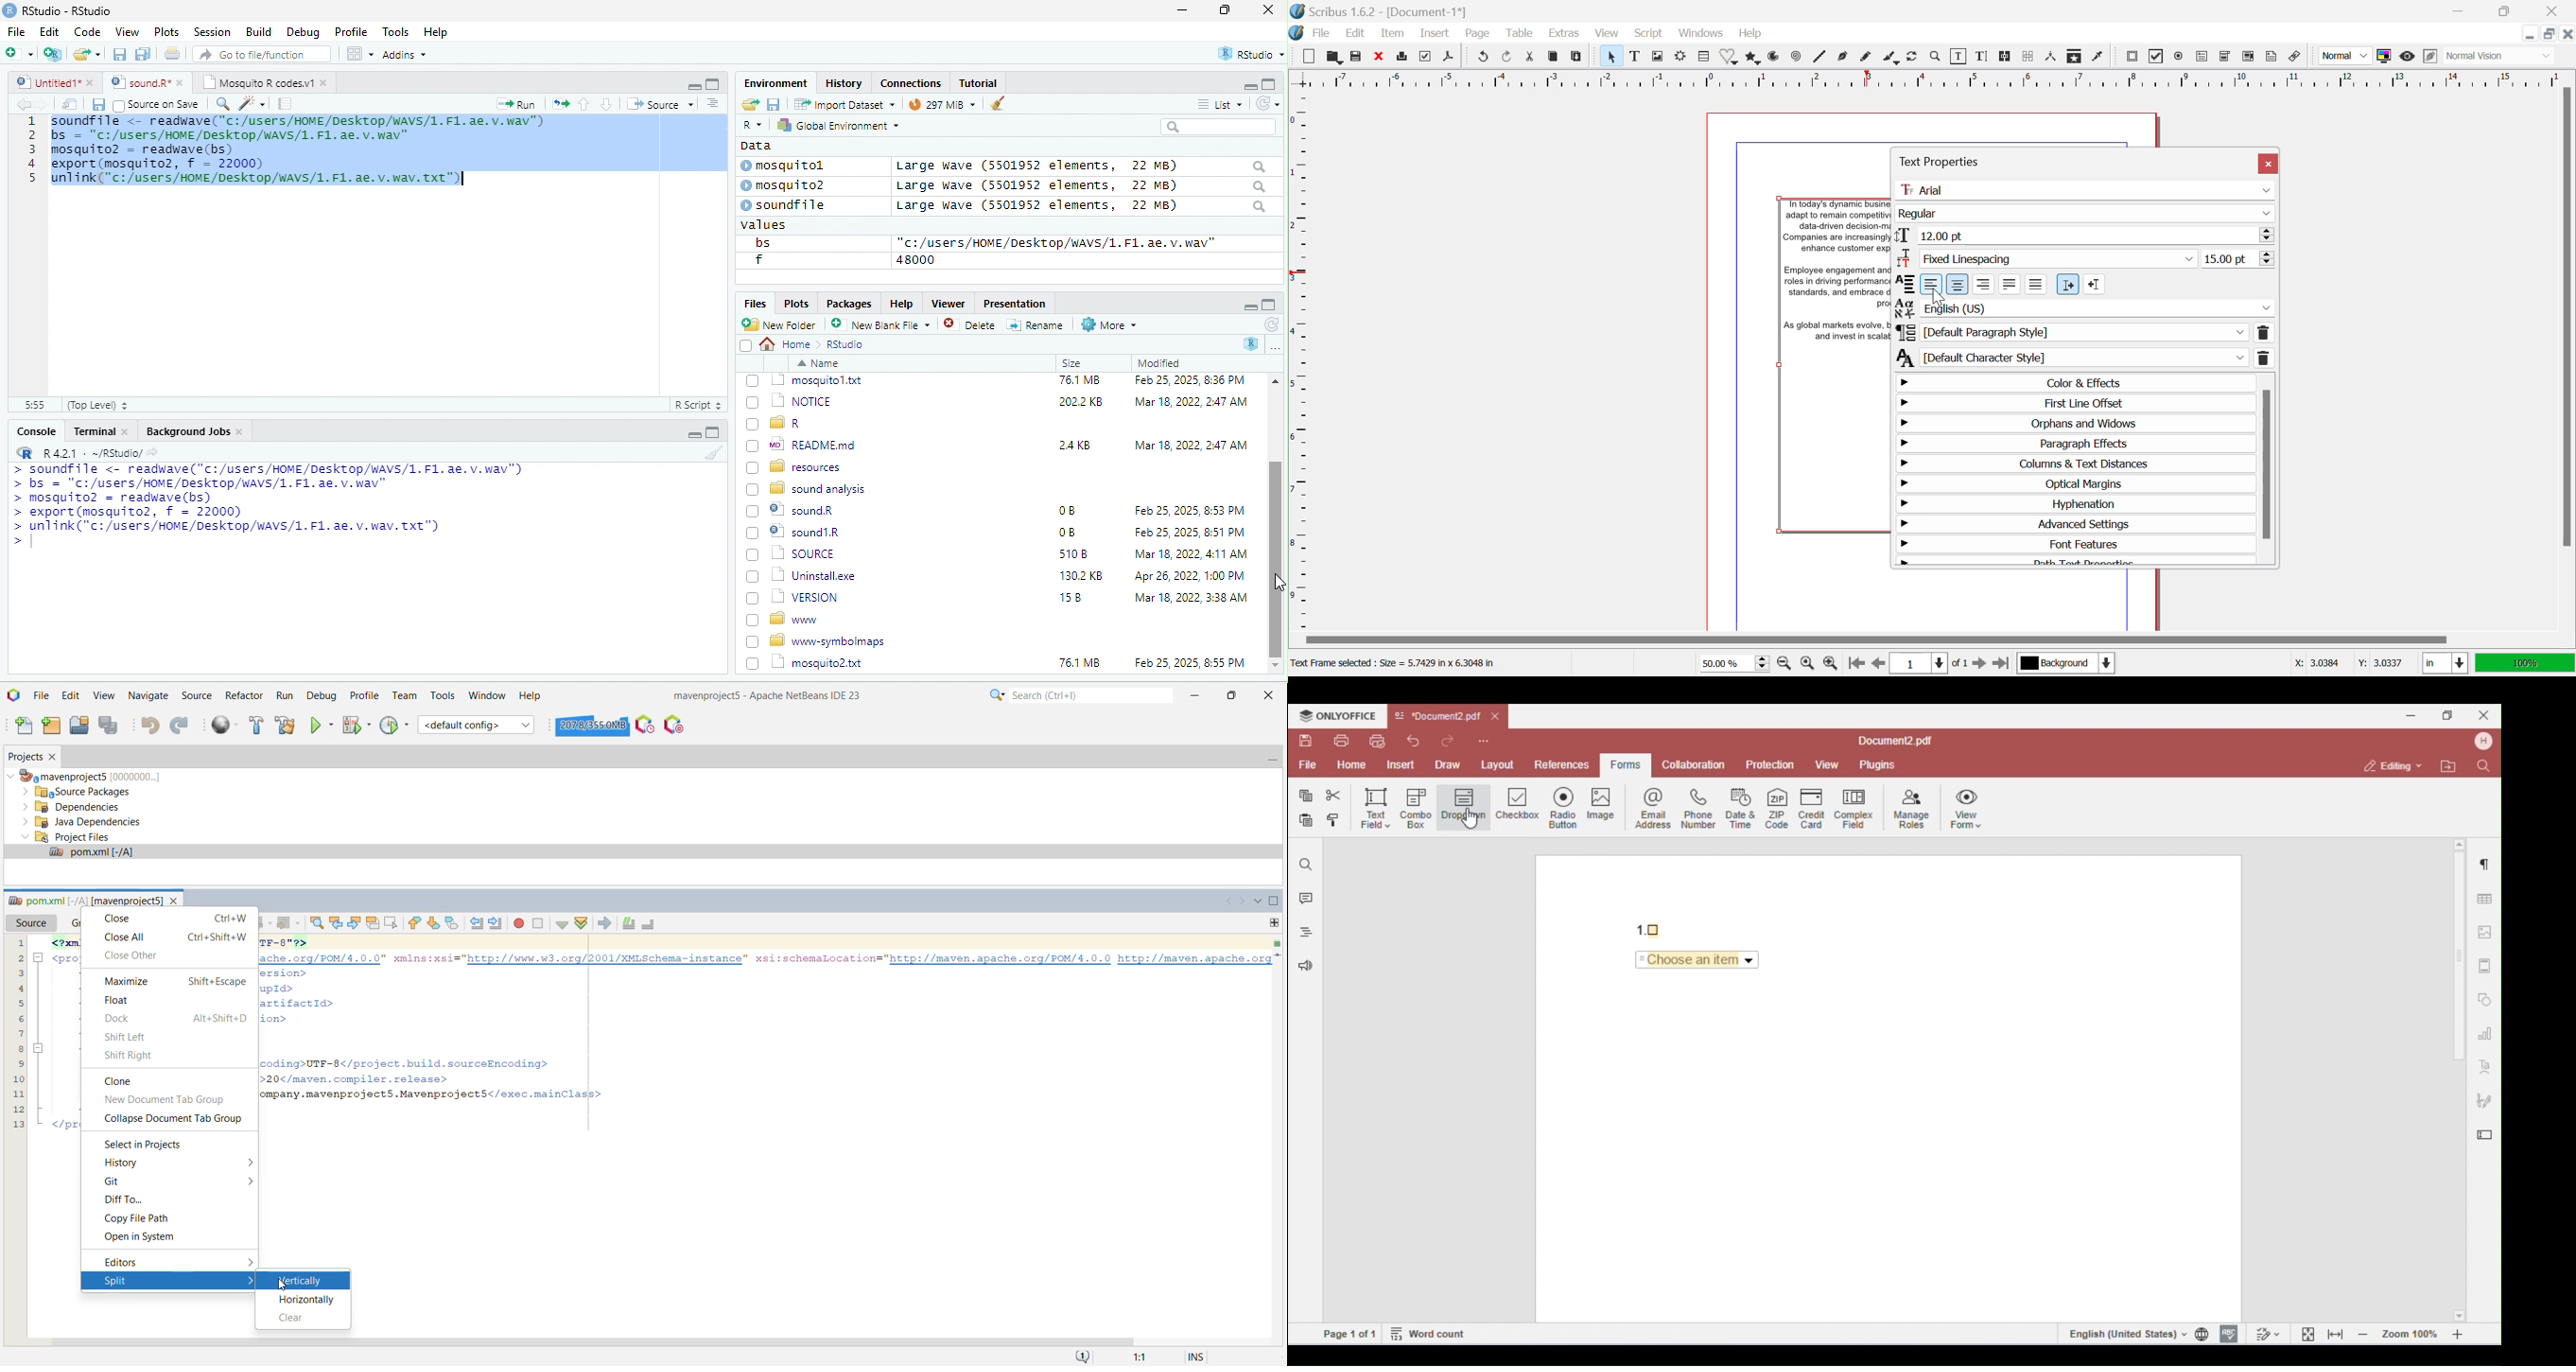 The height and width of the screenshot is (1372, 2576). I want to click on [) = R, so click(785, 536).